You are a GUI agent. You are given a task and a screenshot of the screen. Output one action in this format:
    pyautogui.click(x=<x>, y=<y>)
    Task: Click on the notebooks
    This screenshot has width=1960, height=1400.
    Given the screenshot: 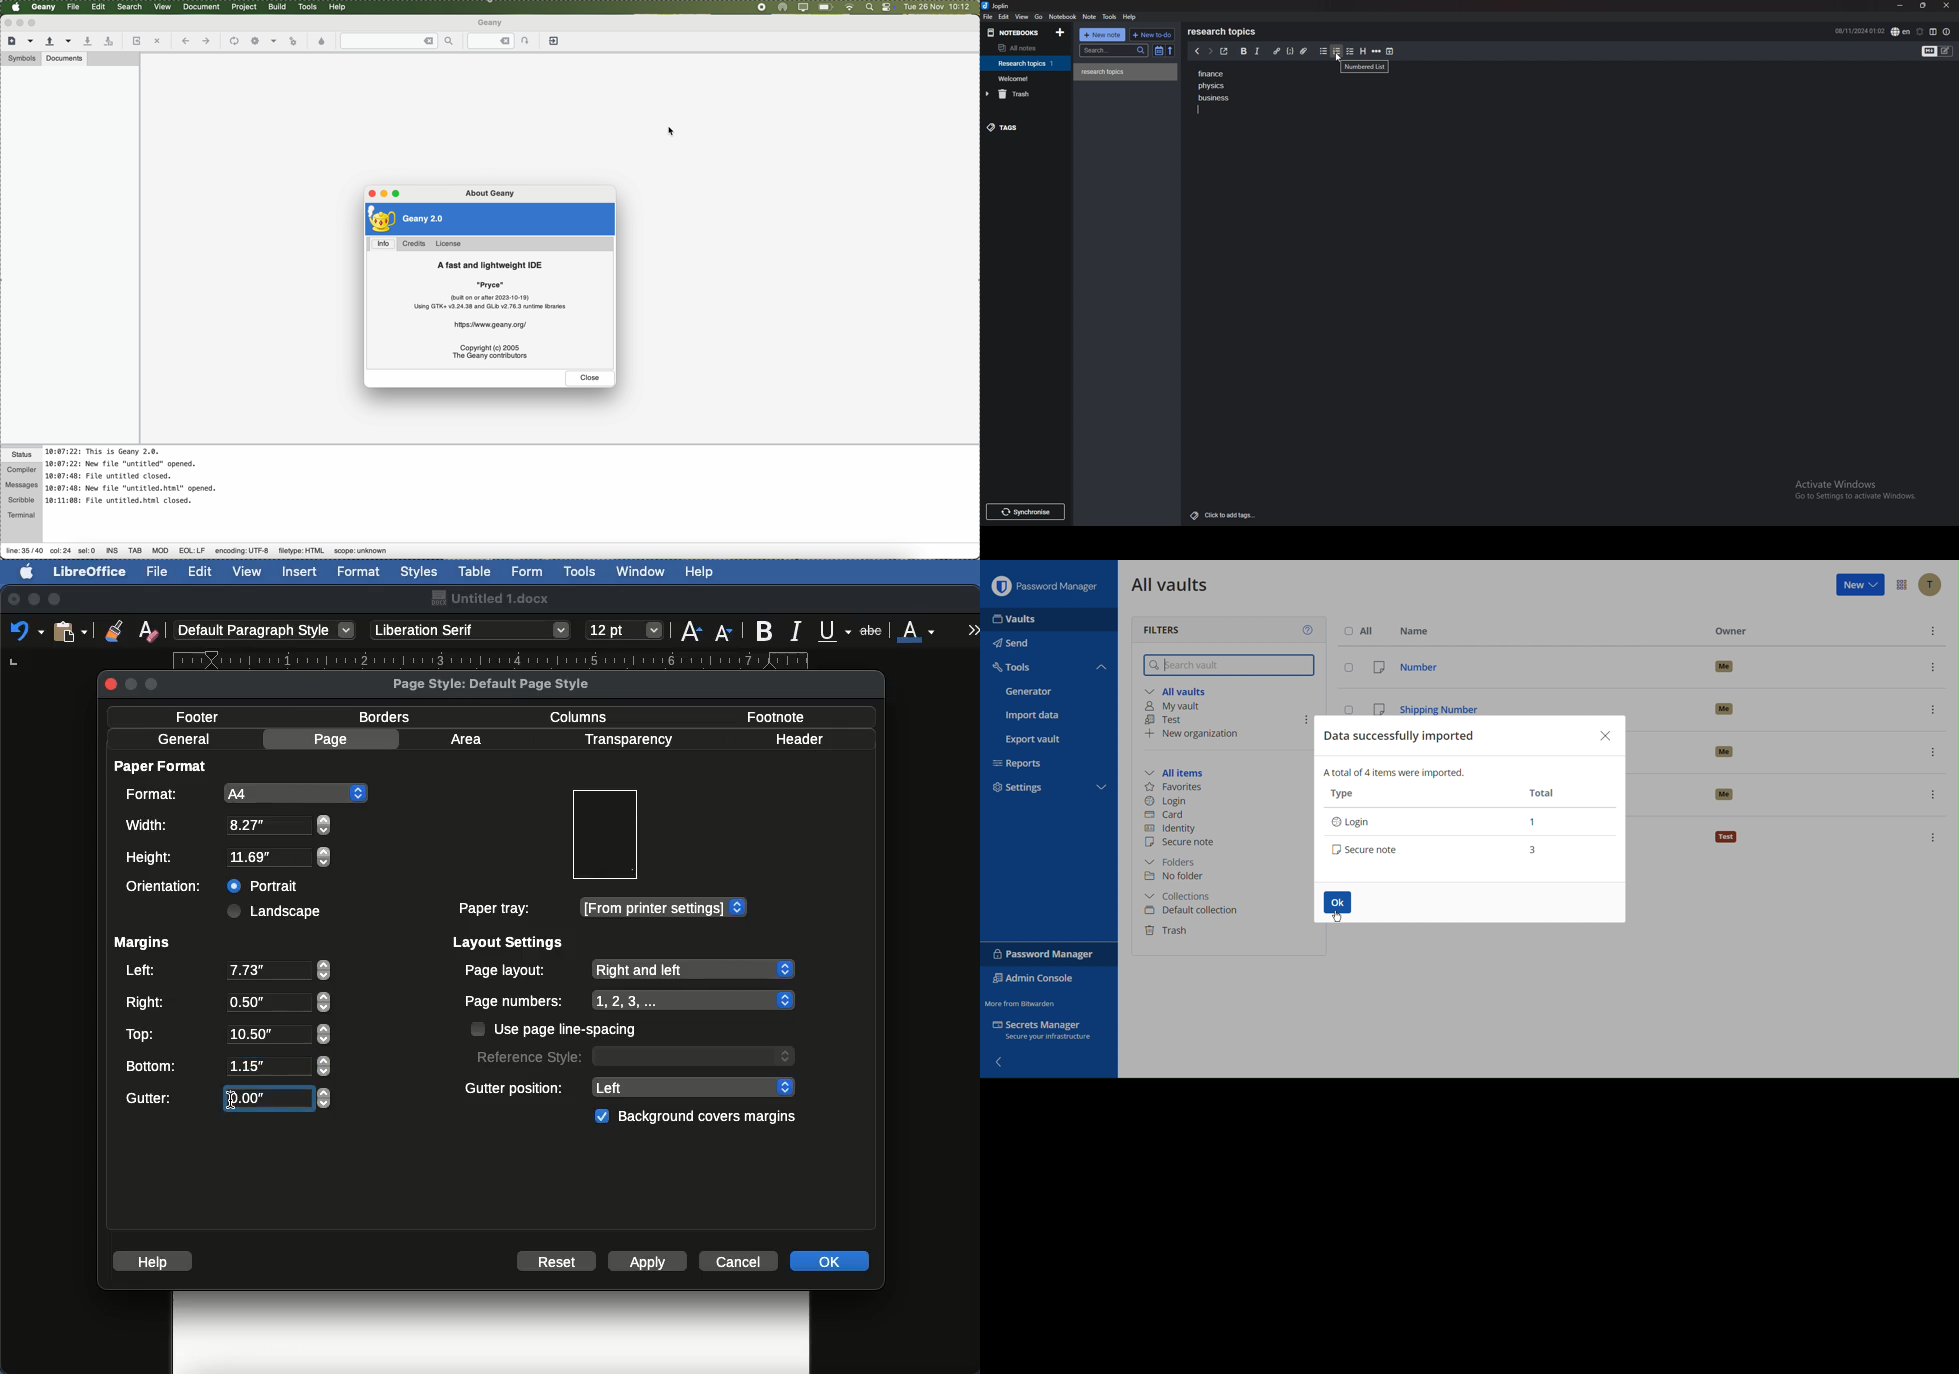 What is the action you would take?
    pyautogui.click(x=1015, y=32)
    